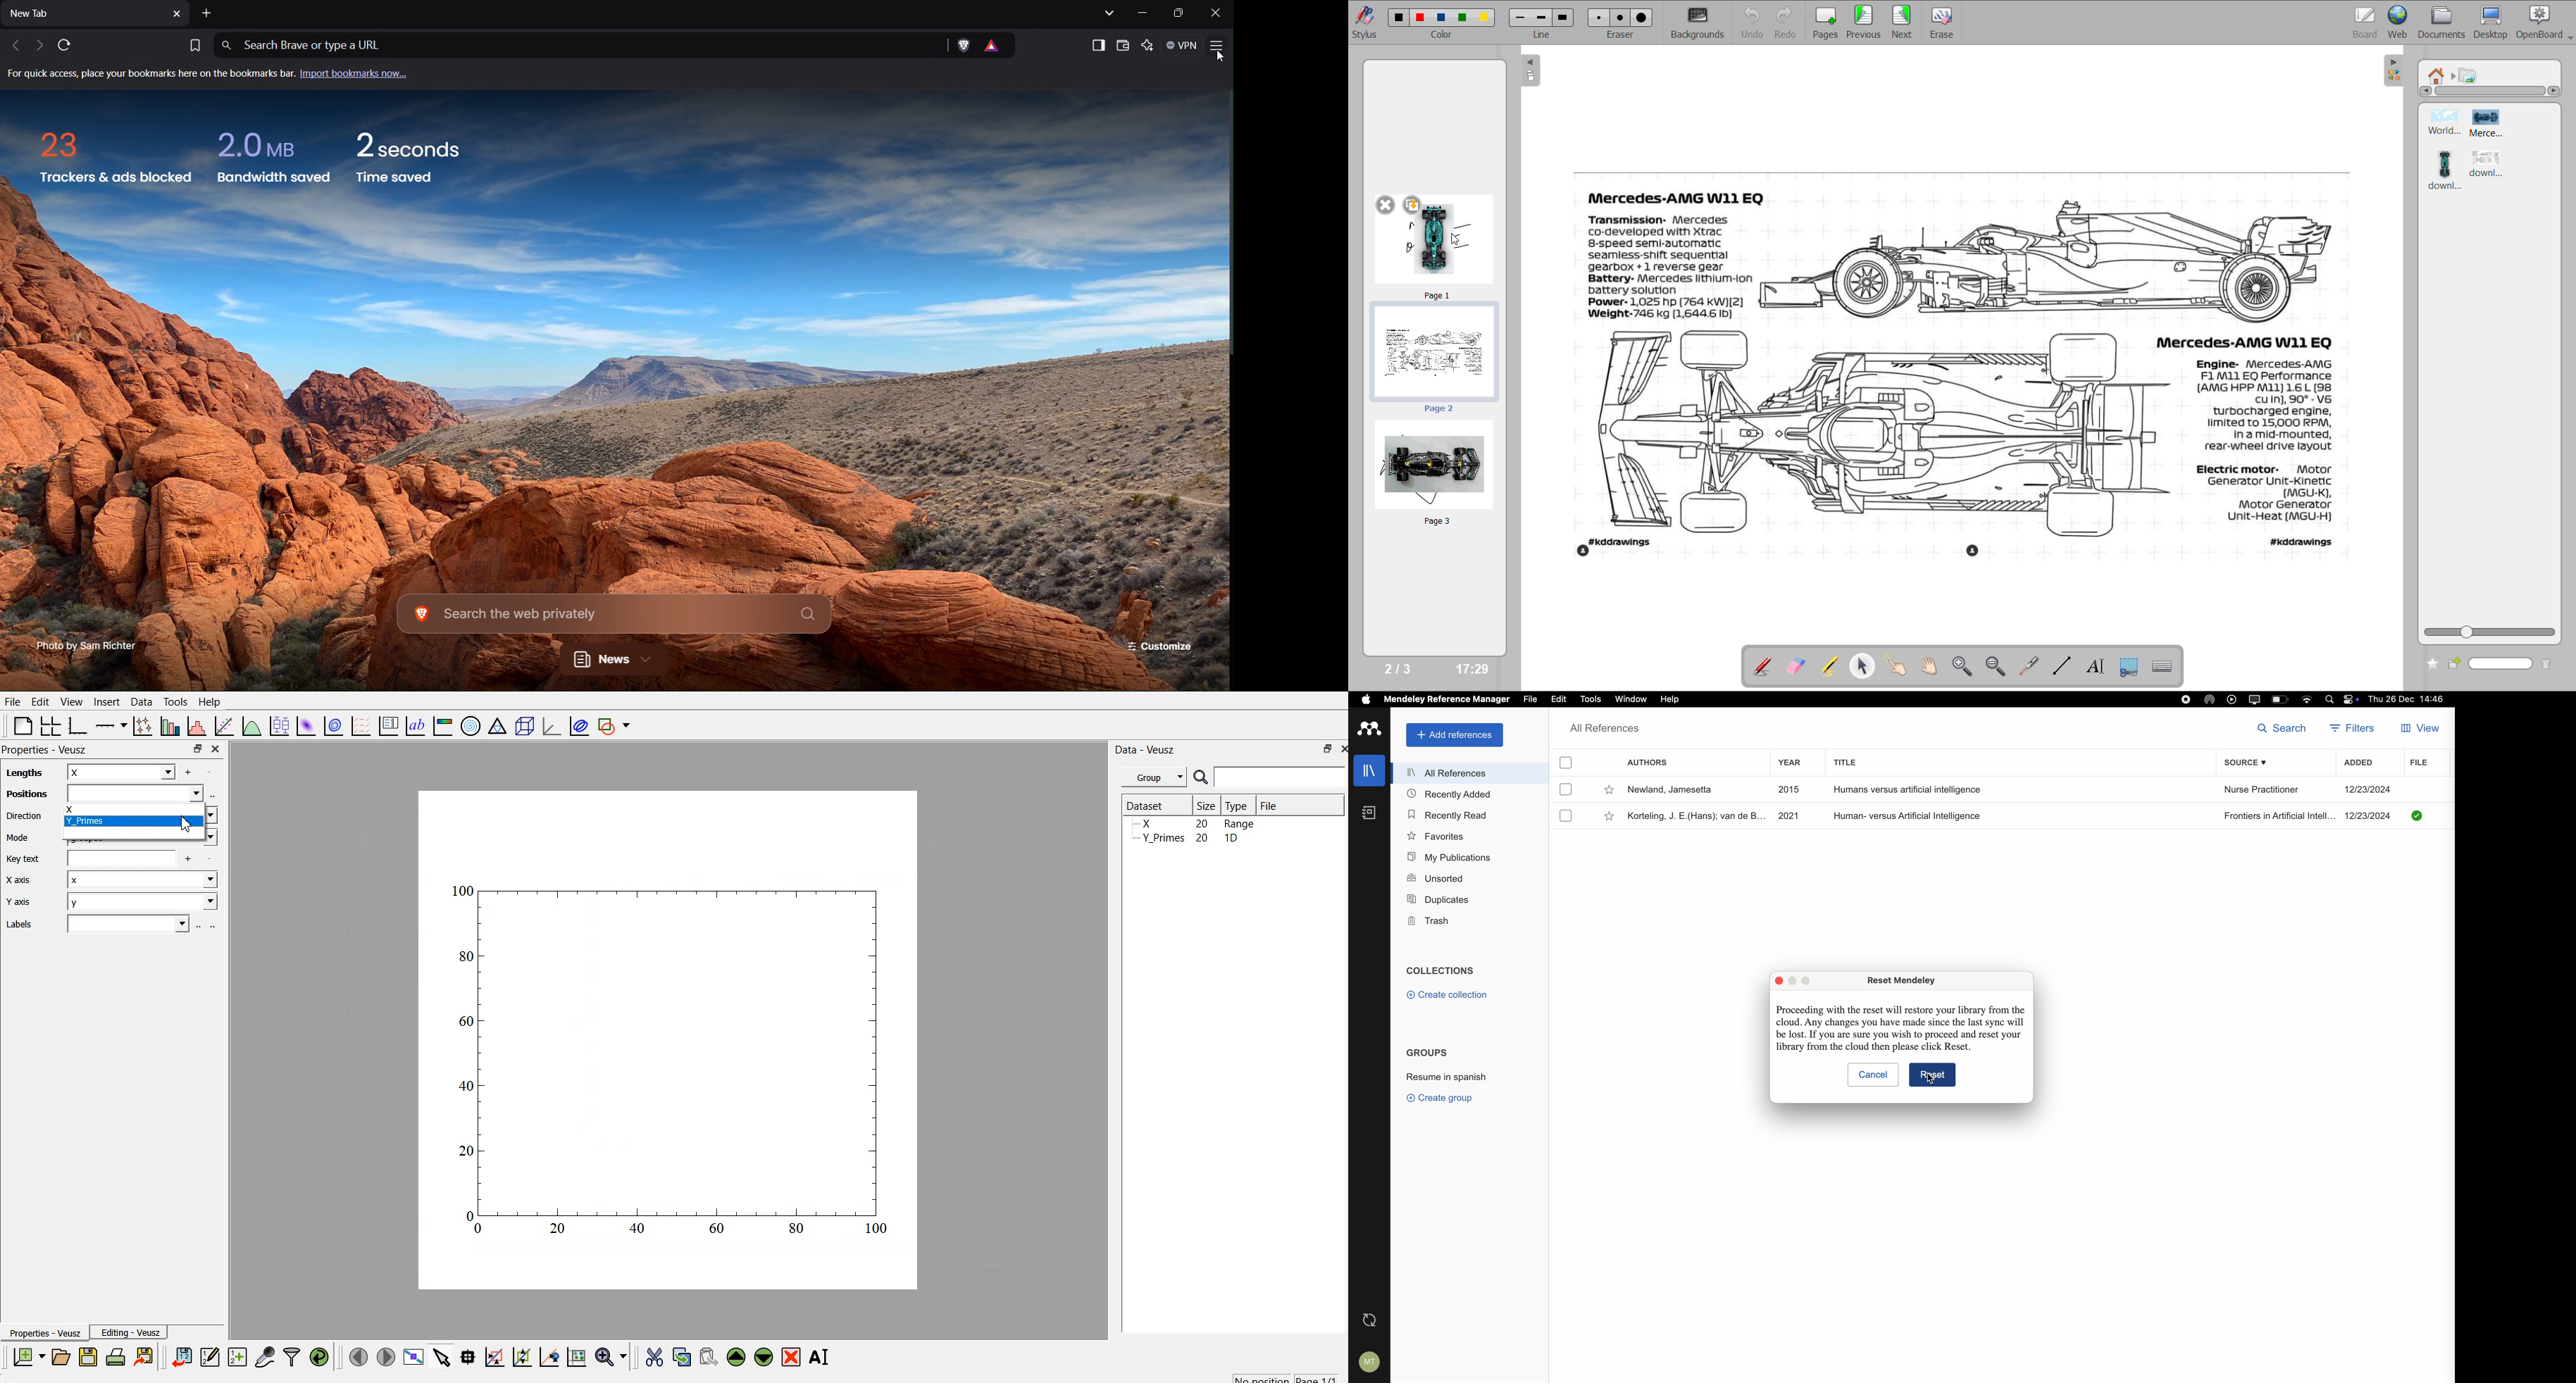 The image size is (2576, 1400). Describe the element at coordinates (222, 725) in the screenshot. I see `fit function to data` at that location.